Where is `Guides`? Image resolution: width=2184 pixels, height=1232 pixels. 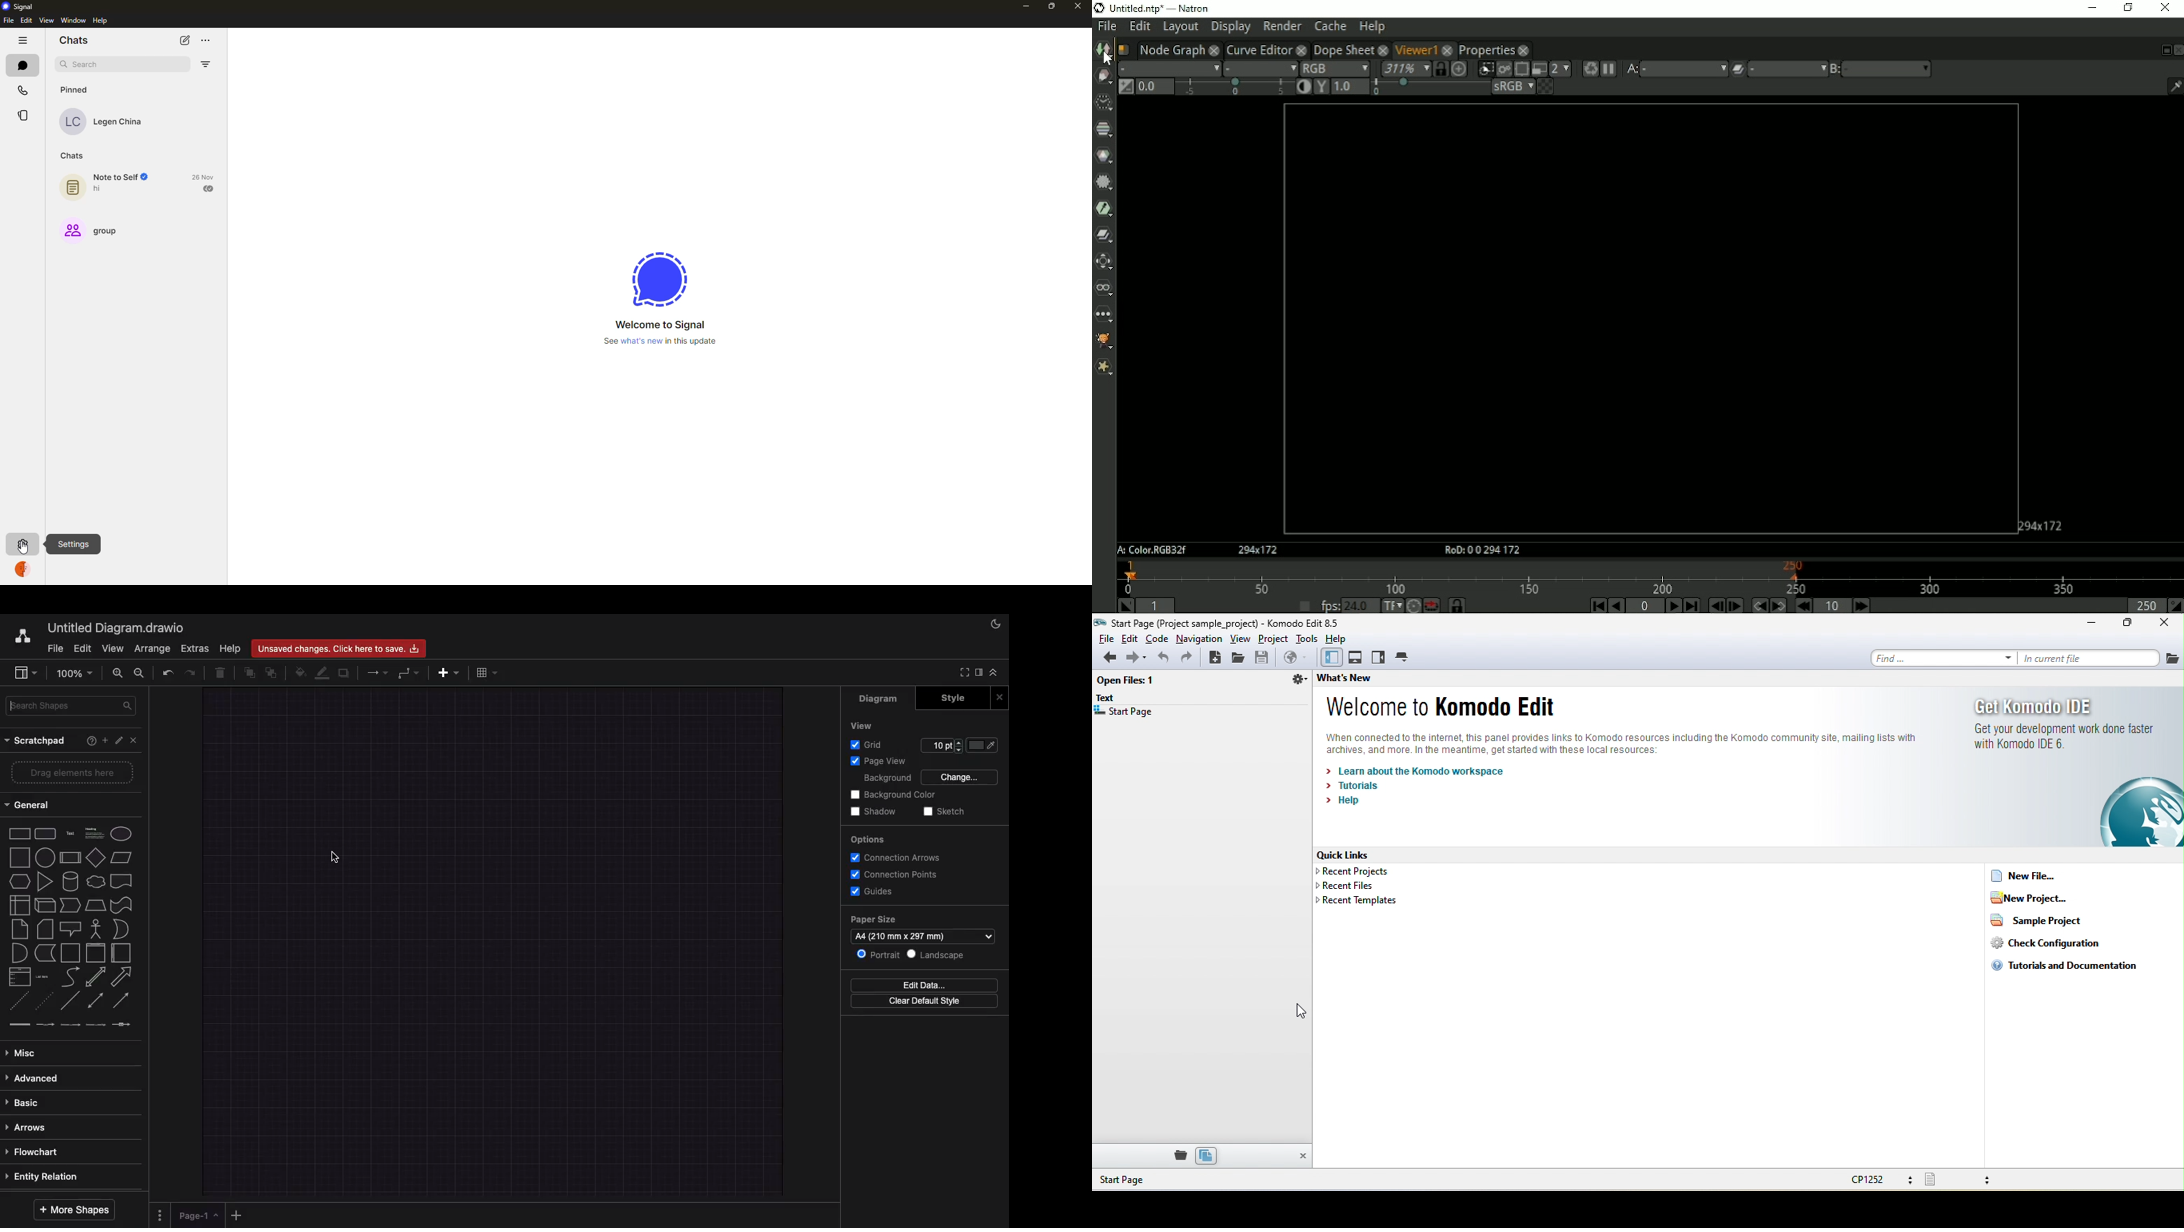
Guides is located at coordinates (874, 892).